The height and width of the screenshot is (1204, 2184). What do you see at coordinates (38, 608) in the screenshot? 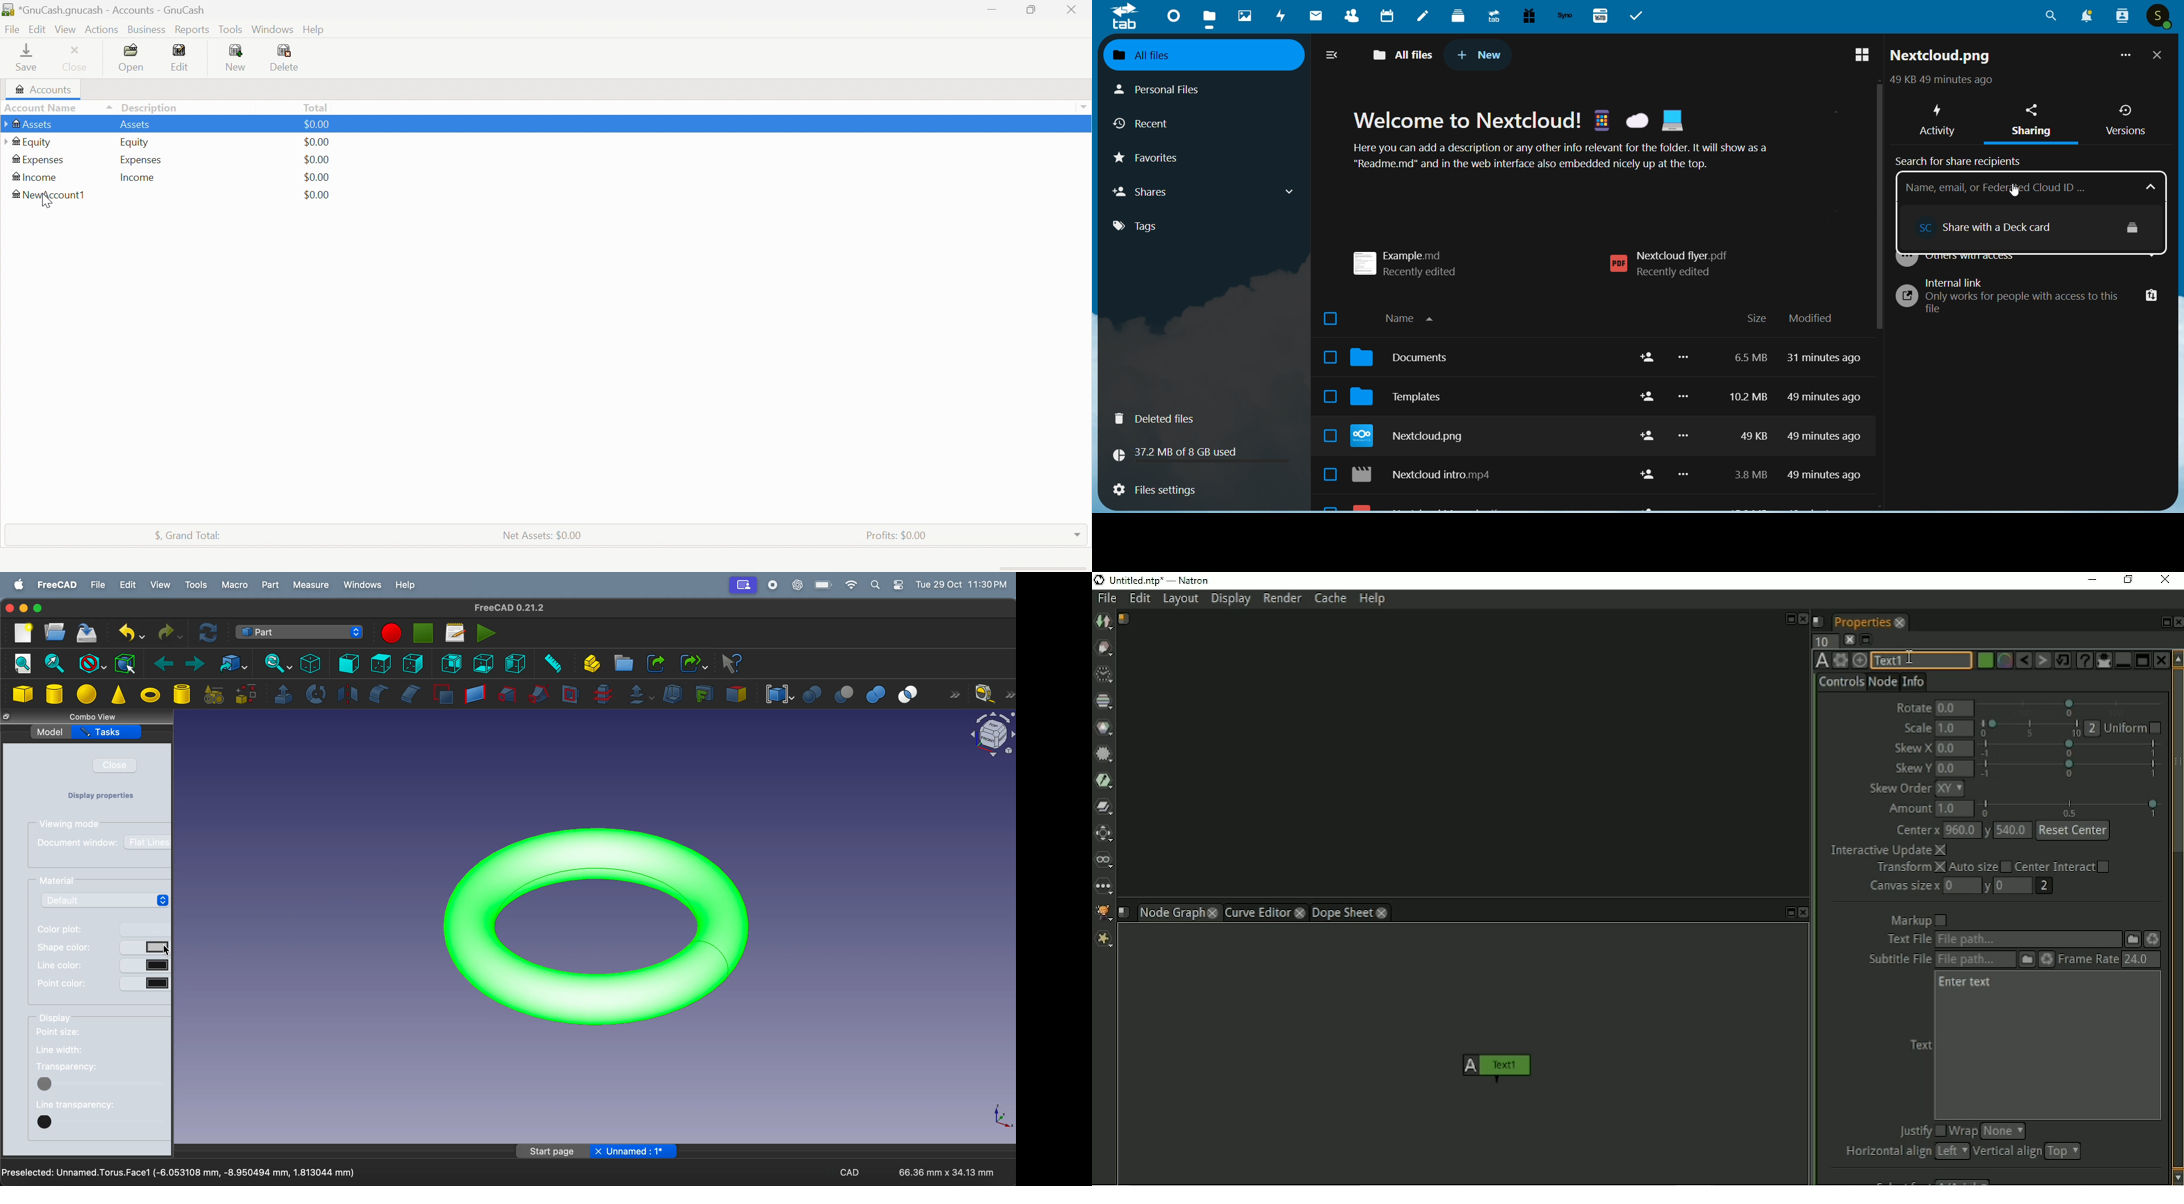
I see `maximize` at bounding box center [38, 608].